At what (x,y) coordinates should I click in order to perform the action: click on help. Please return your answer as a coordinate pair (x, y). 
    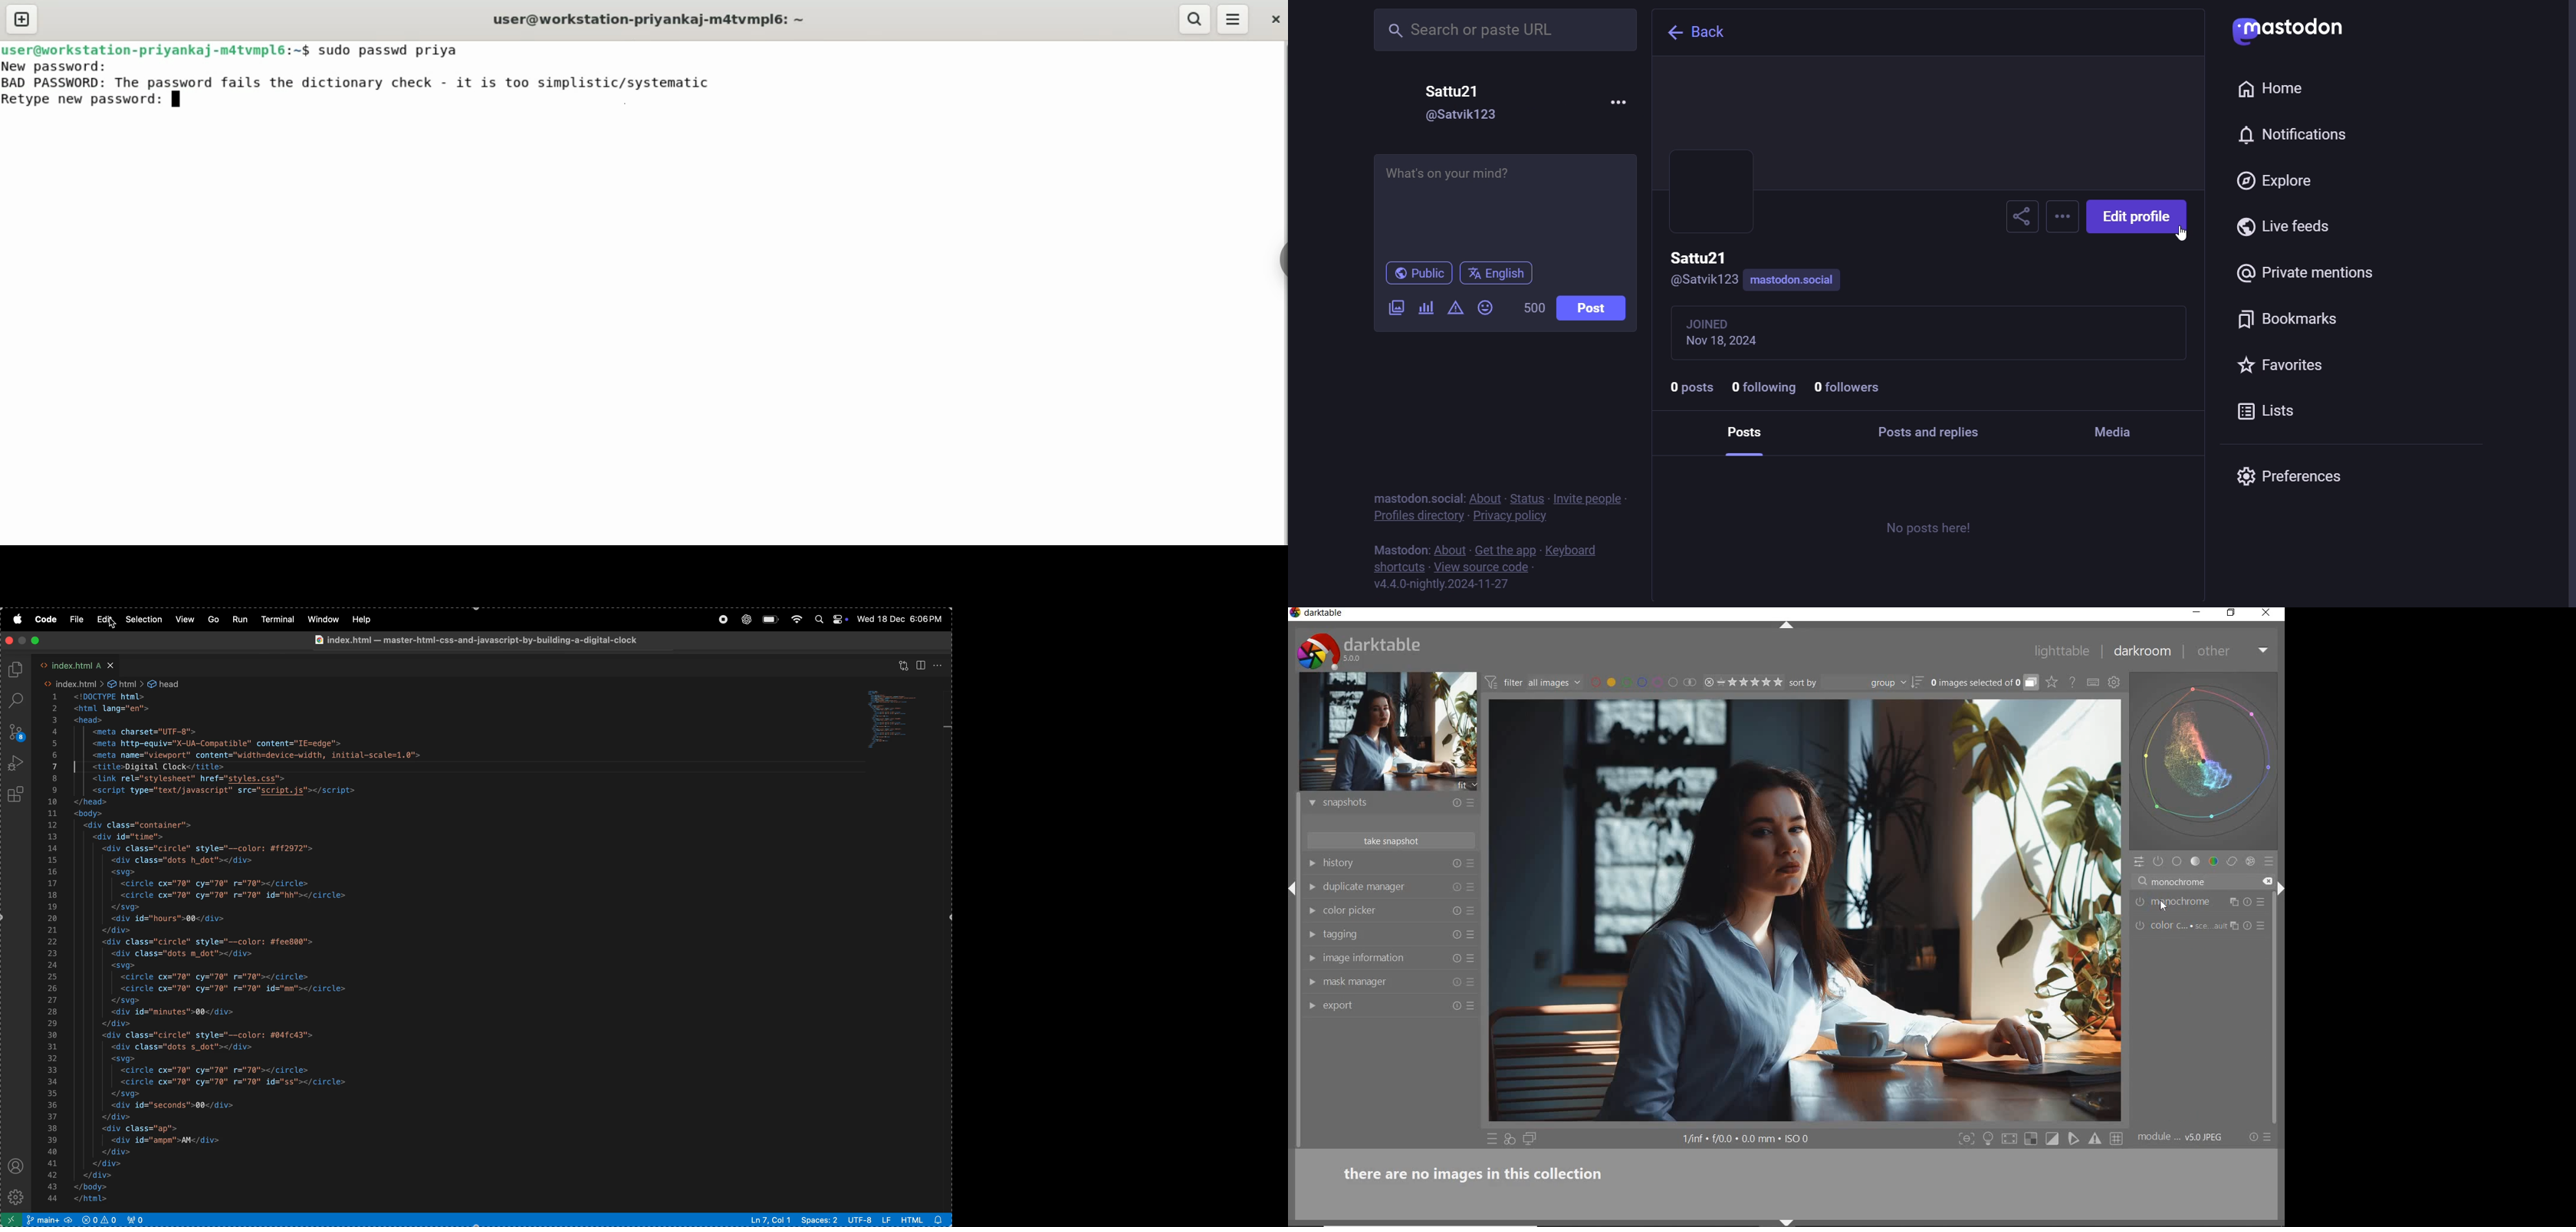
    Looking at the image, I should click on (365, 618).